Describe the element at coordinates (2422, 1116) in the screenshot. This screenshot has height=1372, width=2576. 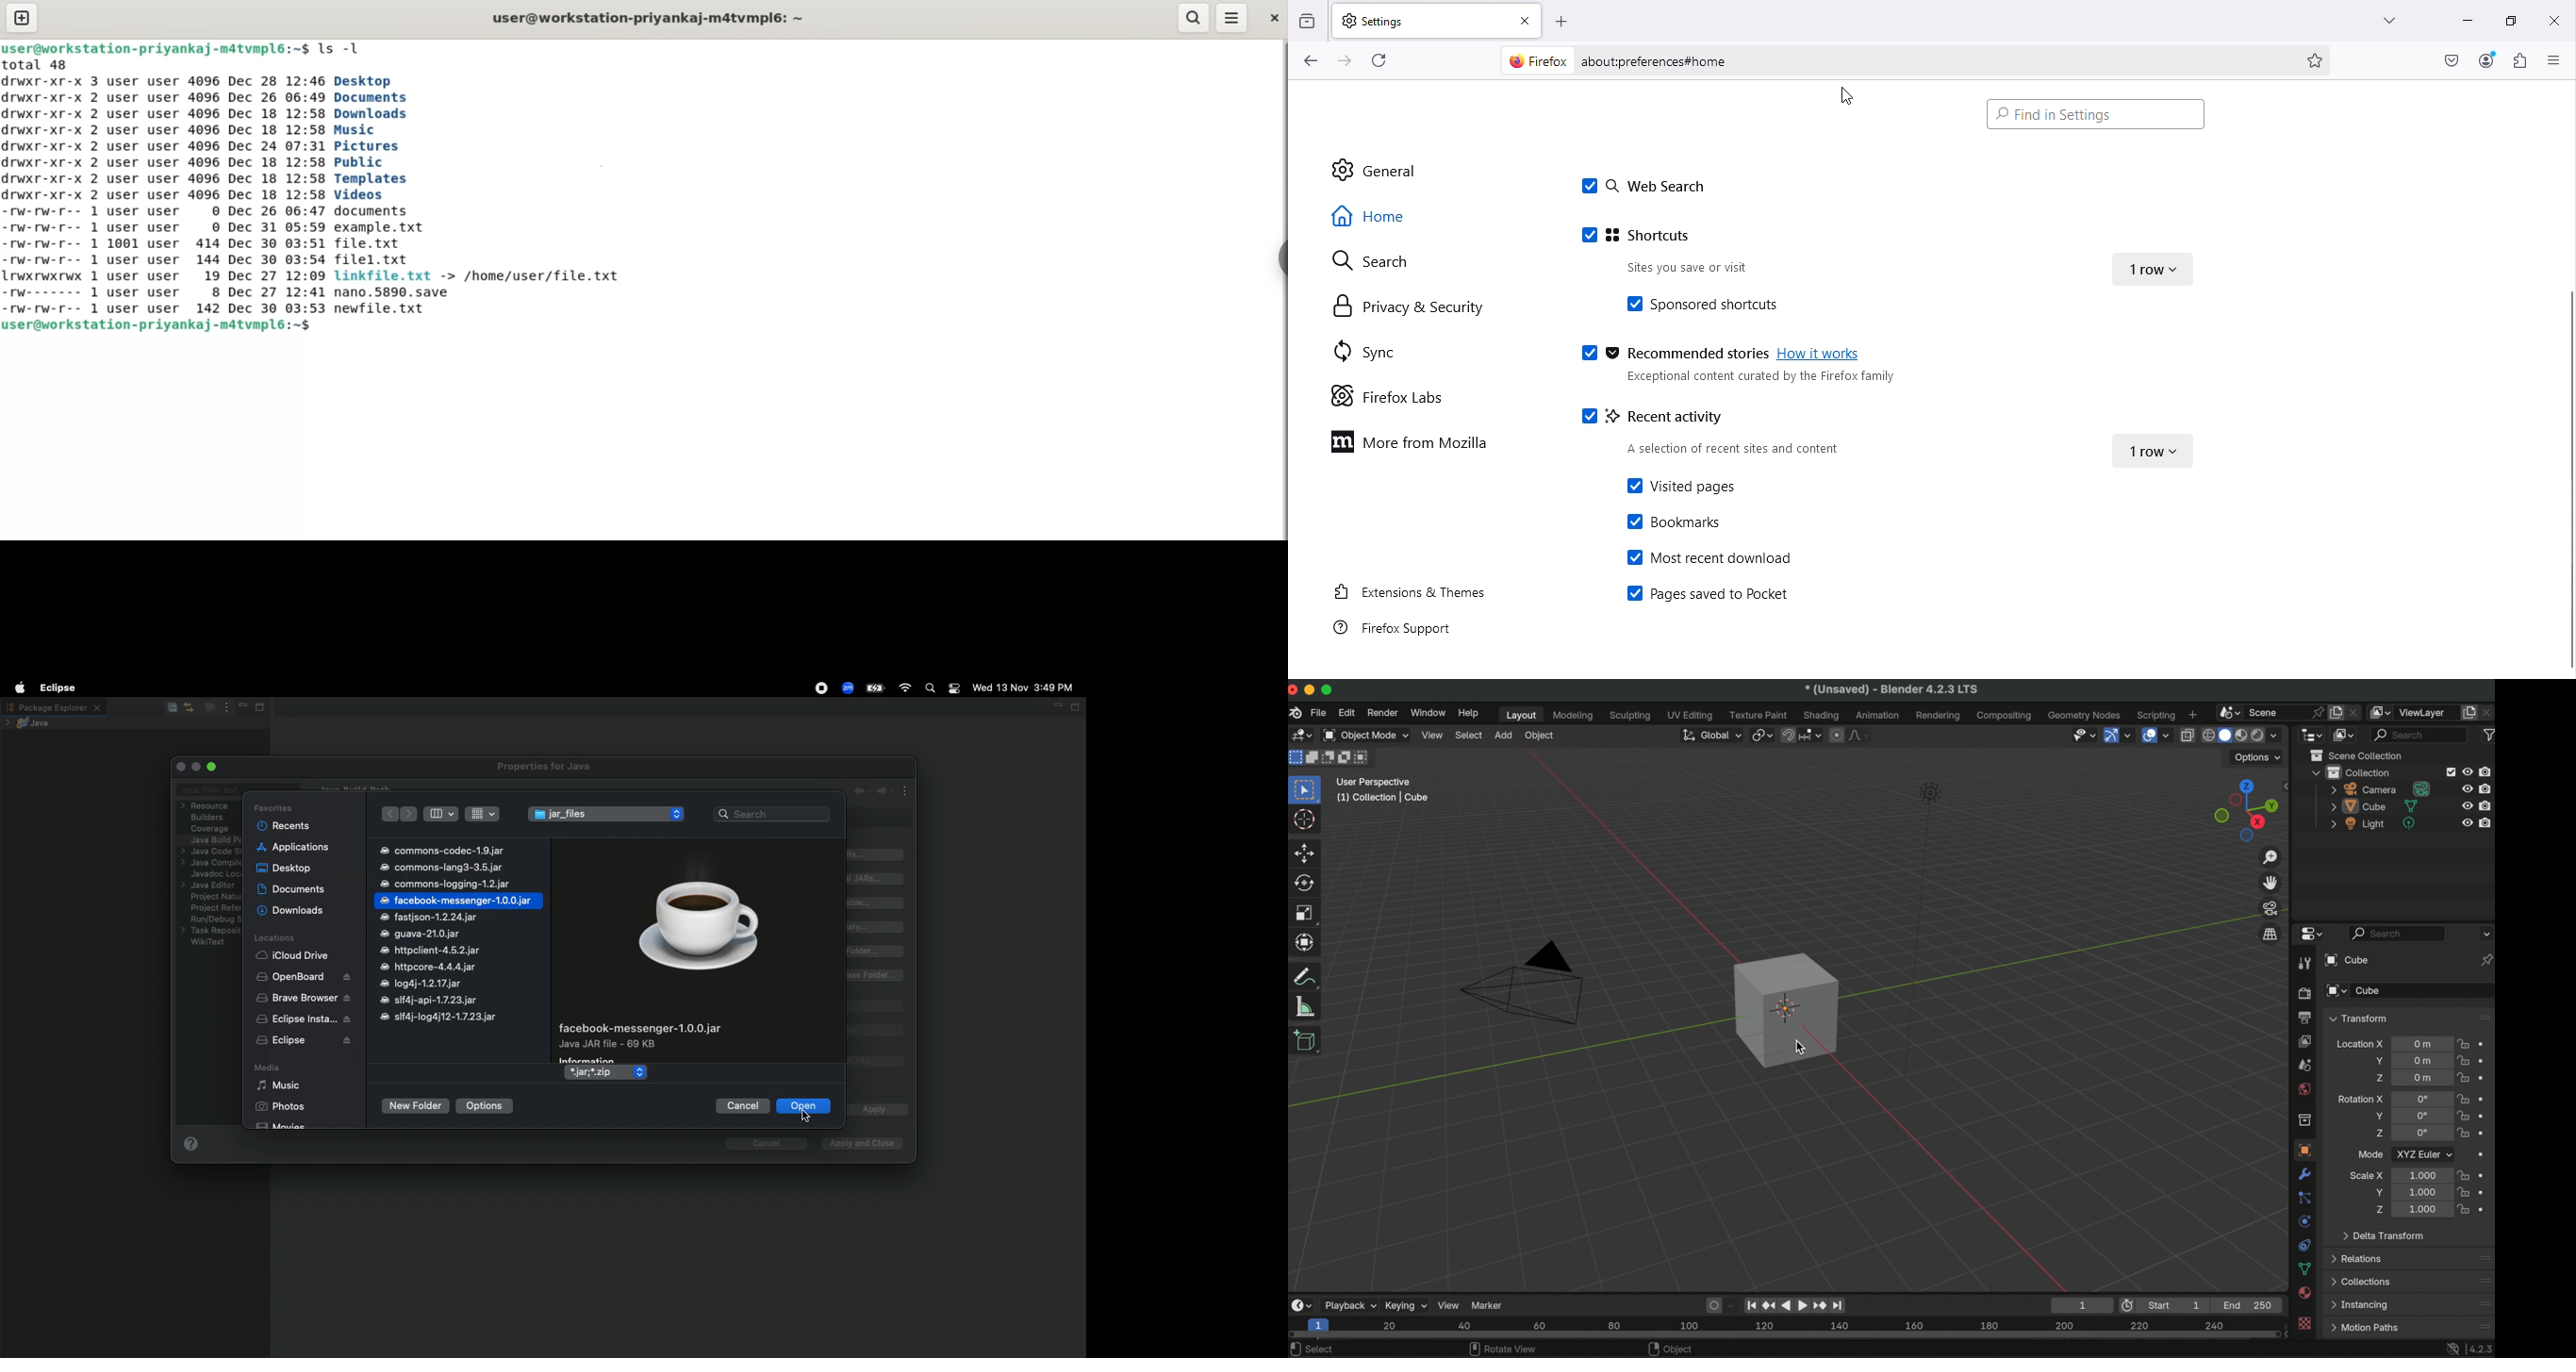
I see `euler rotation` at that location.